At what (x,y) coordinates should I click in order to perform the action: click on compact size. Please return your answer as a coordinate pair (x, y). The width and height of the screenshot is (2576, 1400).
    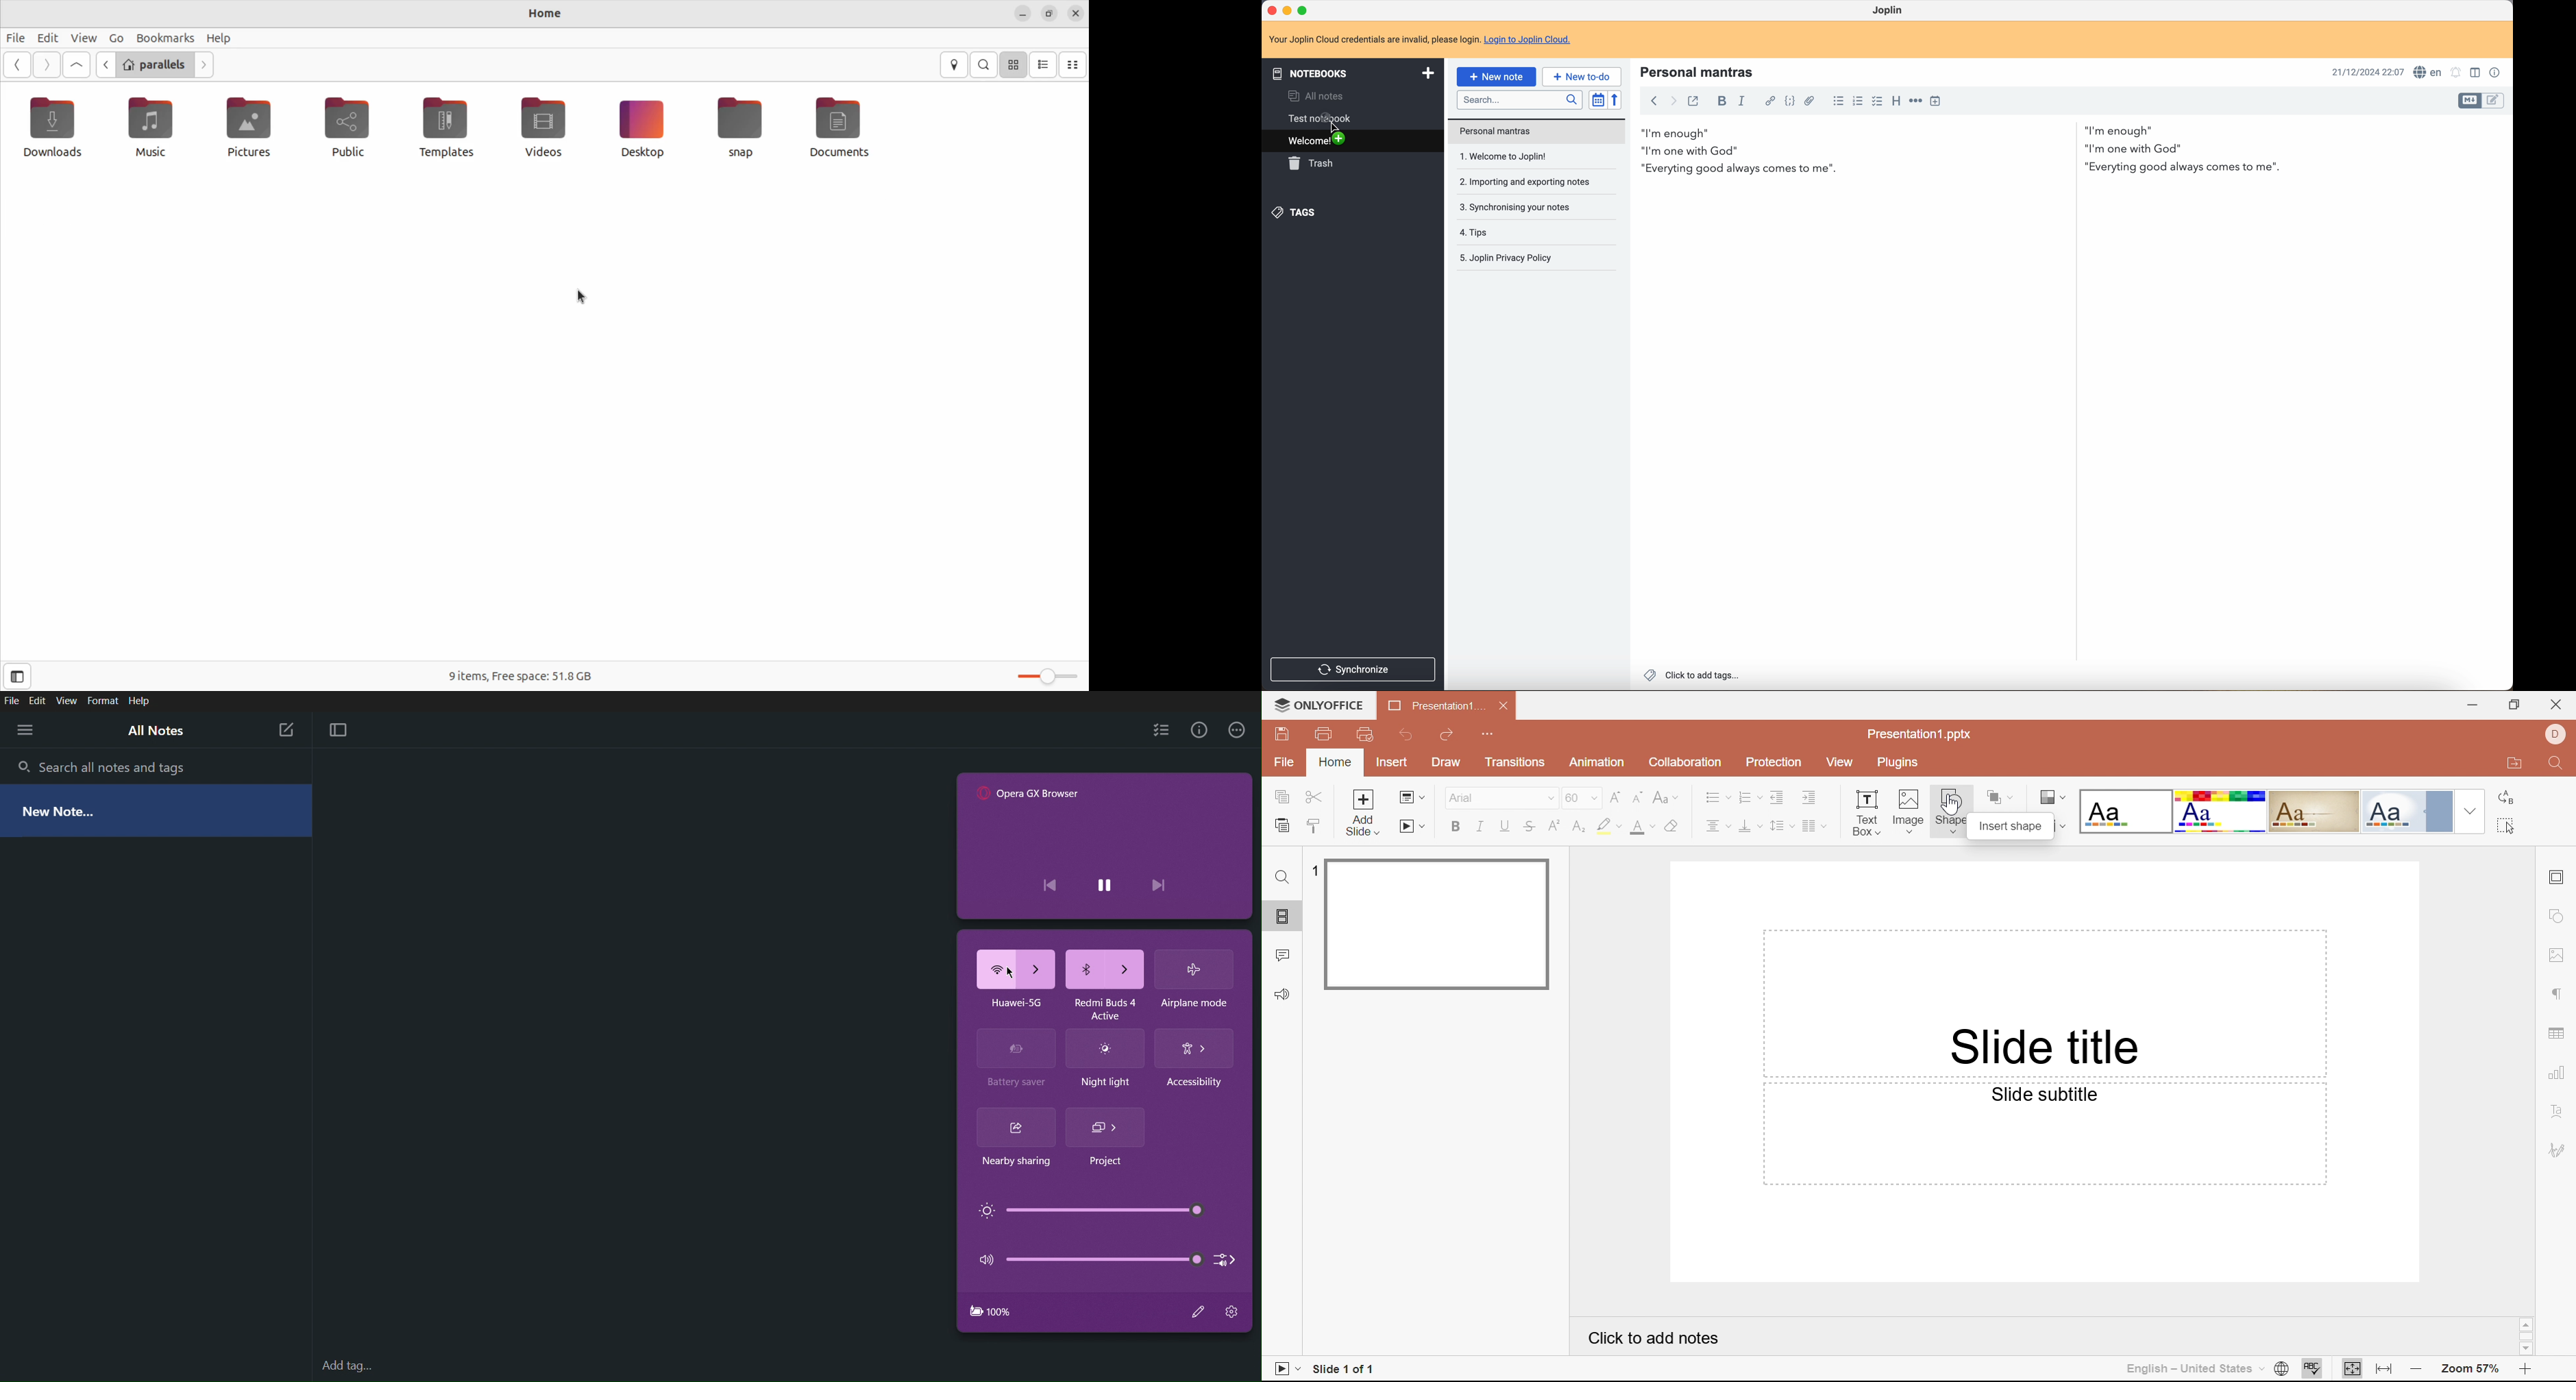
    Looking at the image, I should click on (1074, 64).